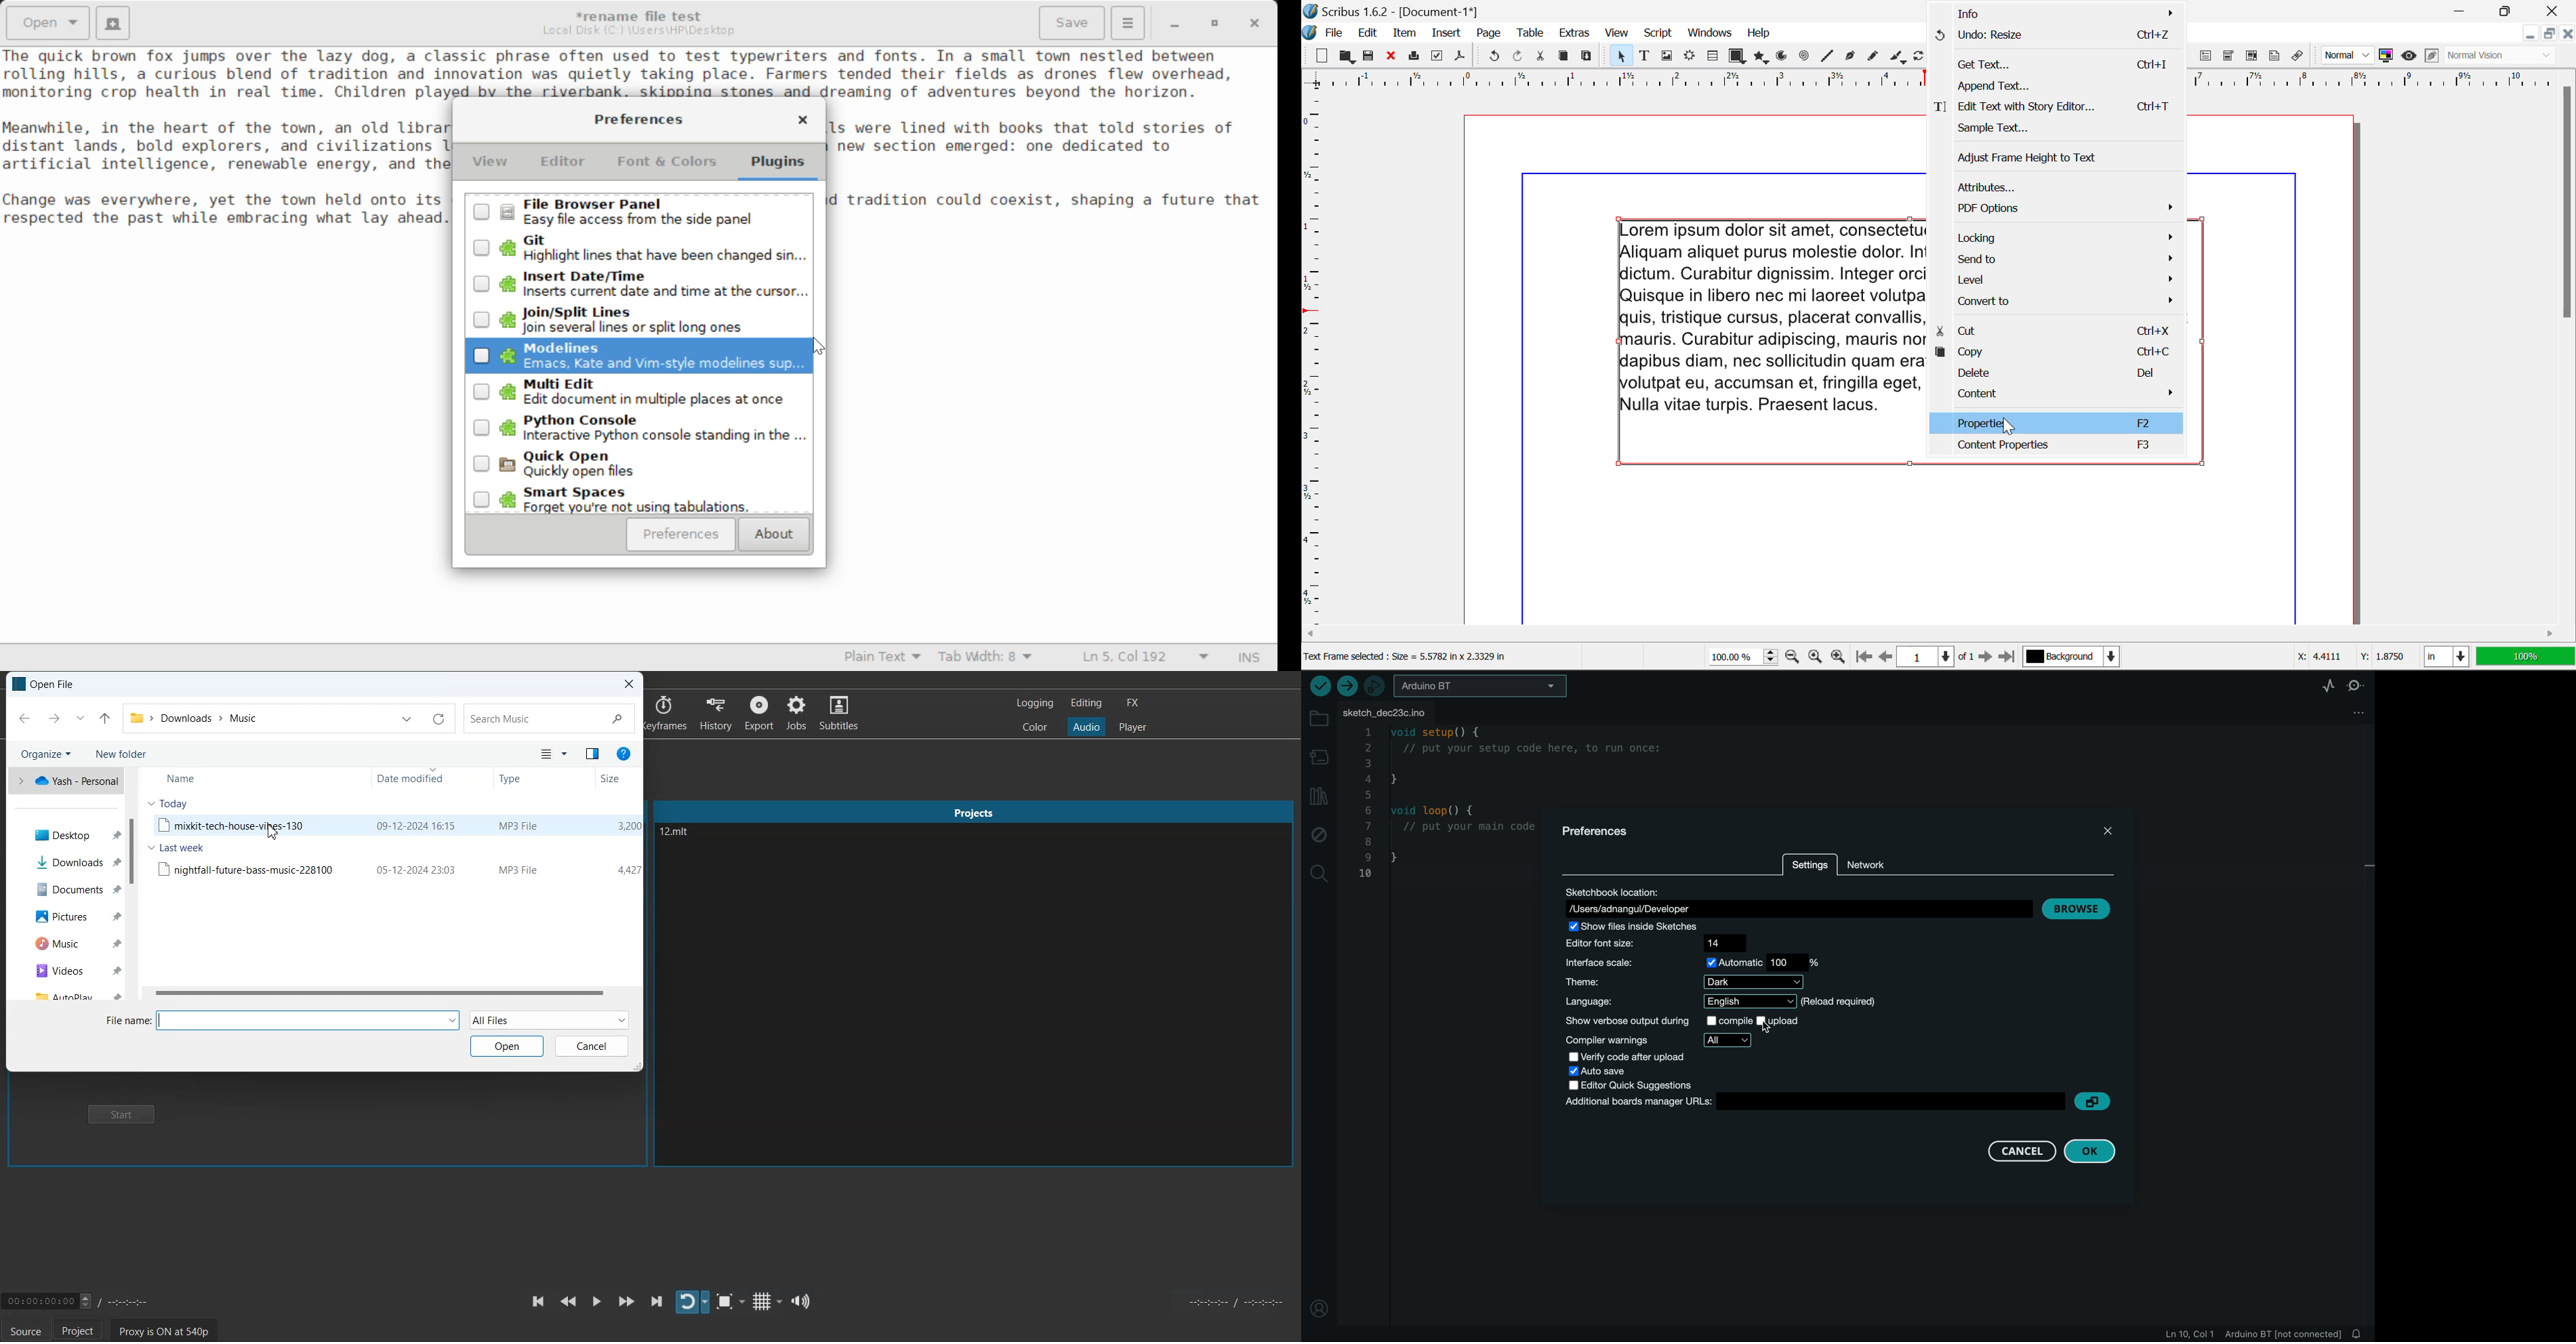 This screenshot has width=2576, height=1344. I want to click on editor quick, so click(1636, 1084).